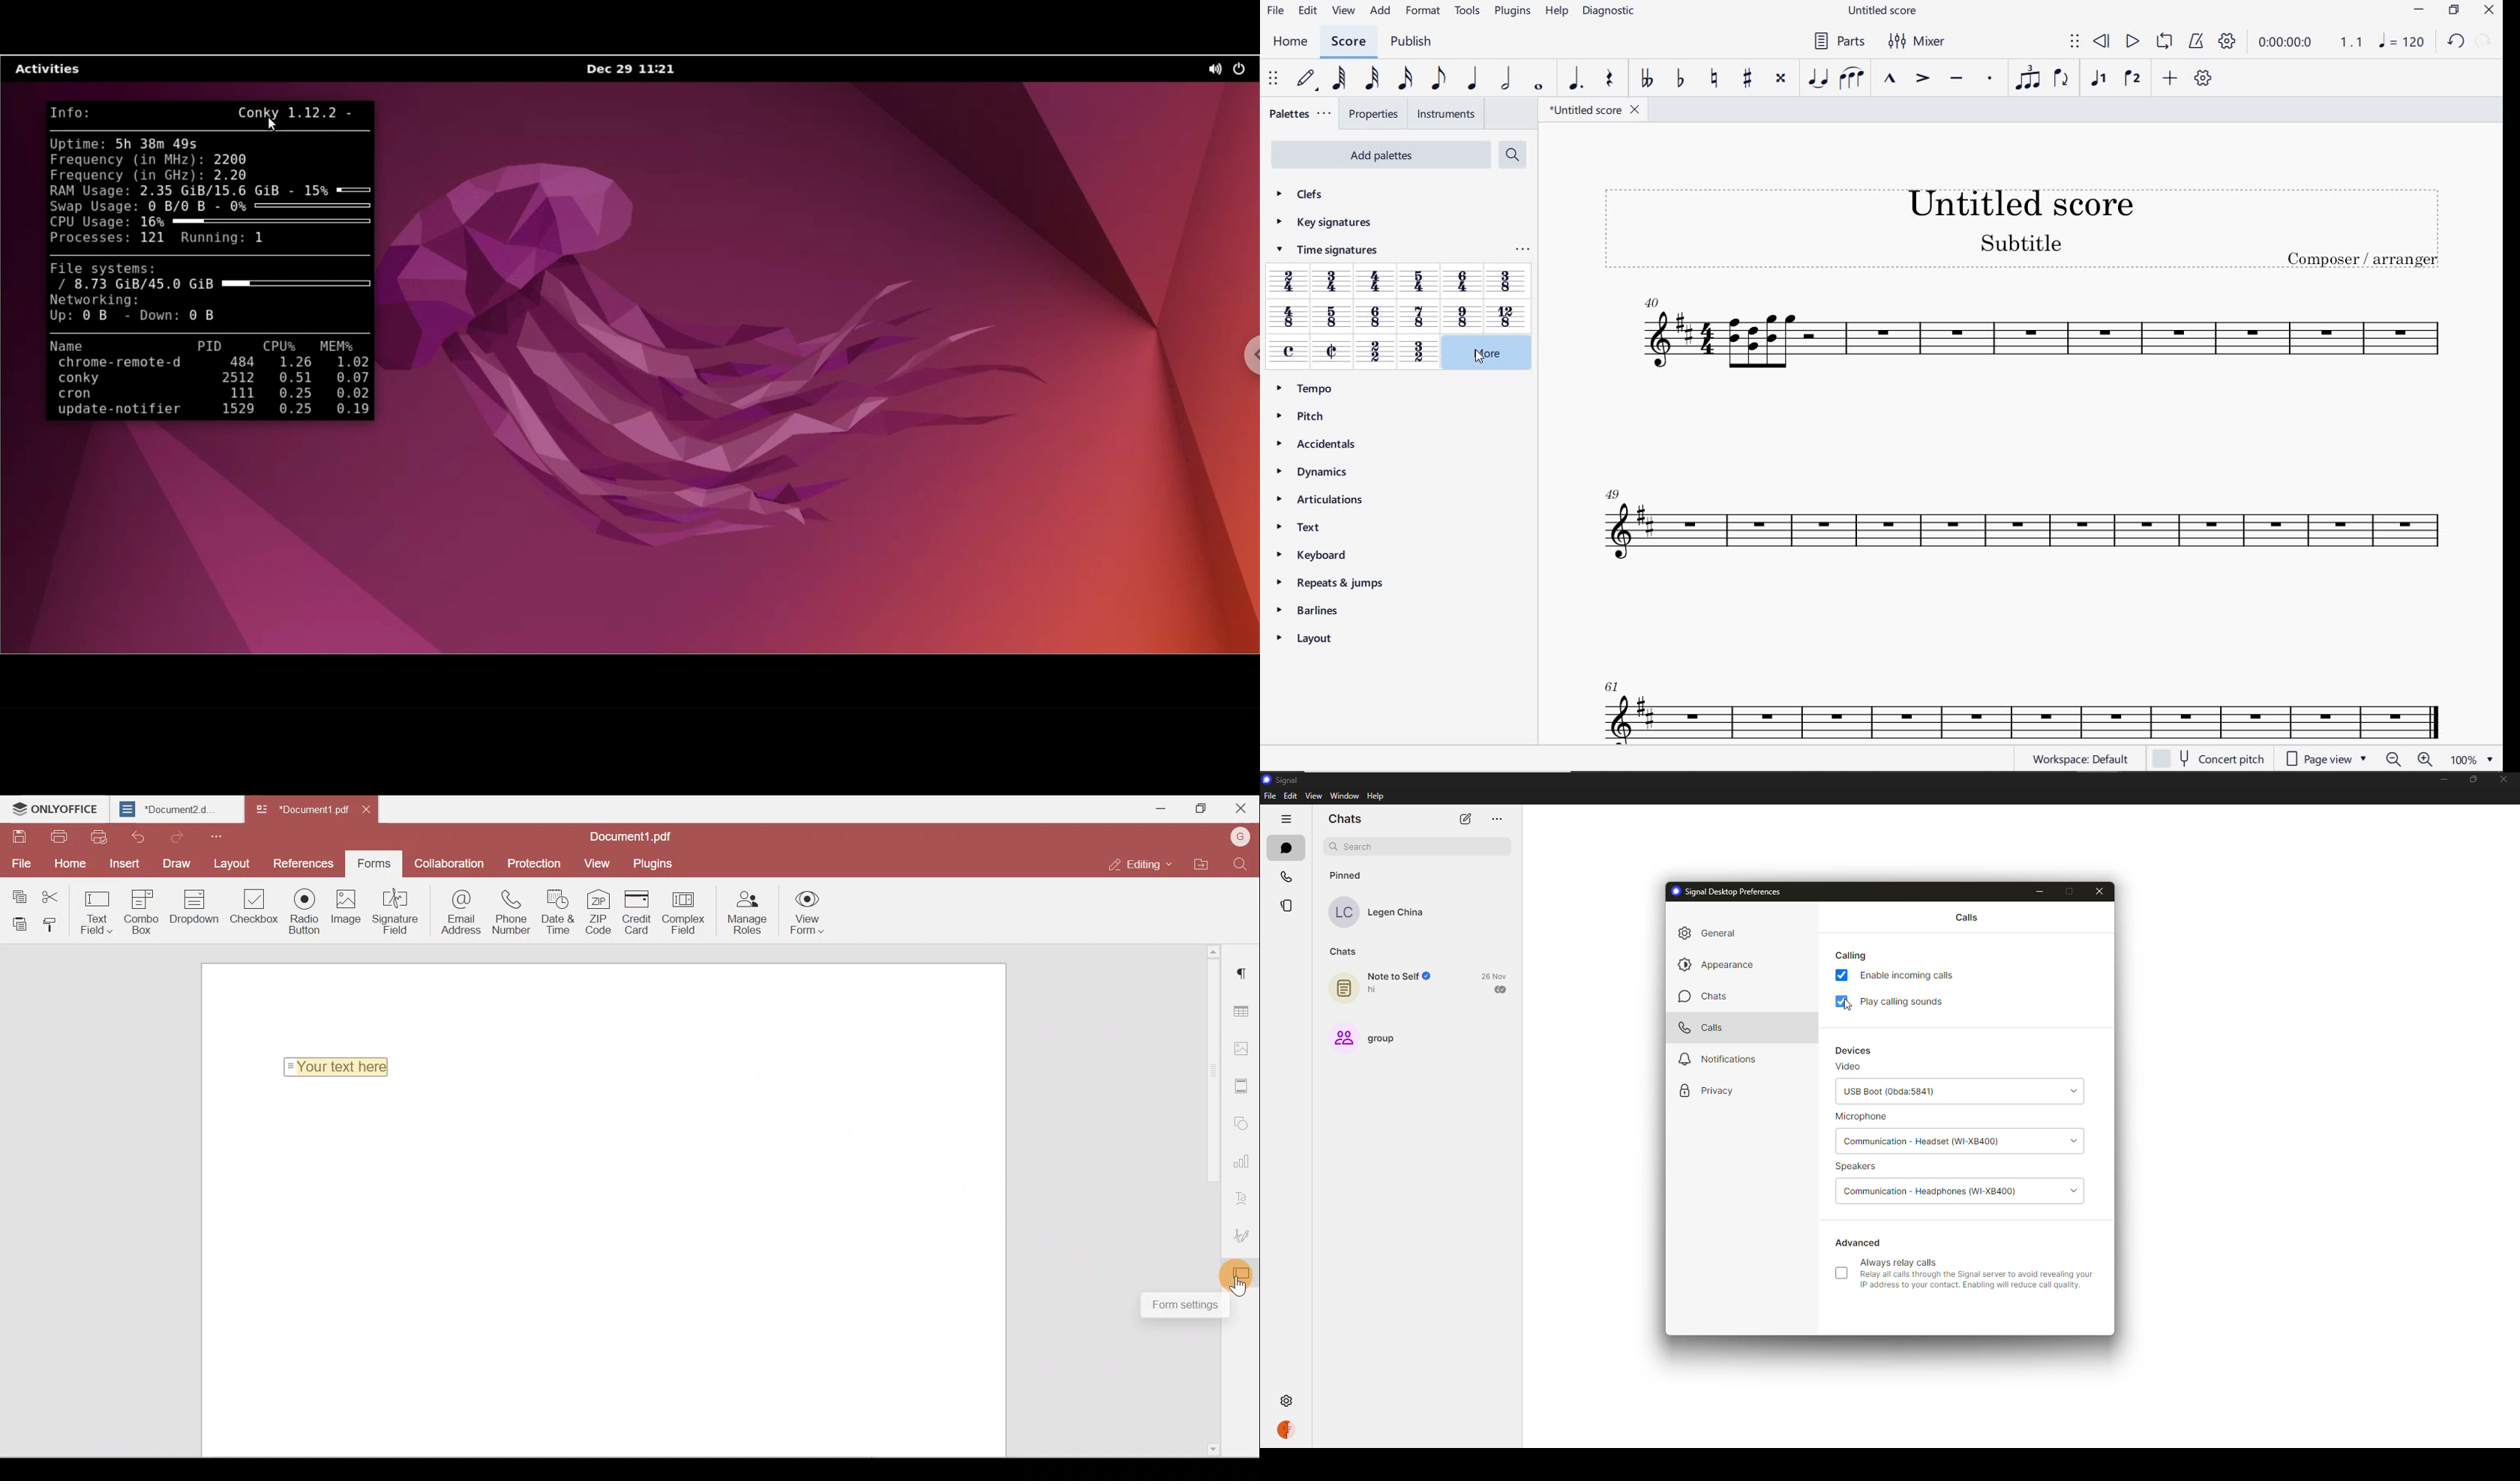  I want to click on Editing mode, so click(1131, 860).